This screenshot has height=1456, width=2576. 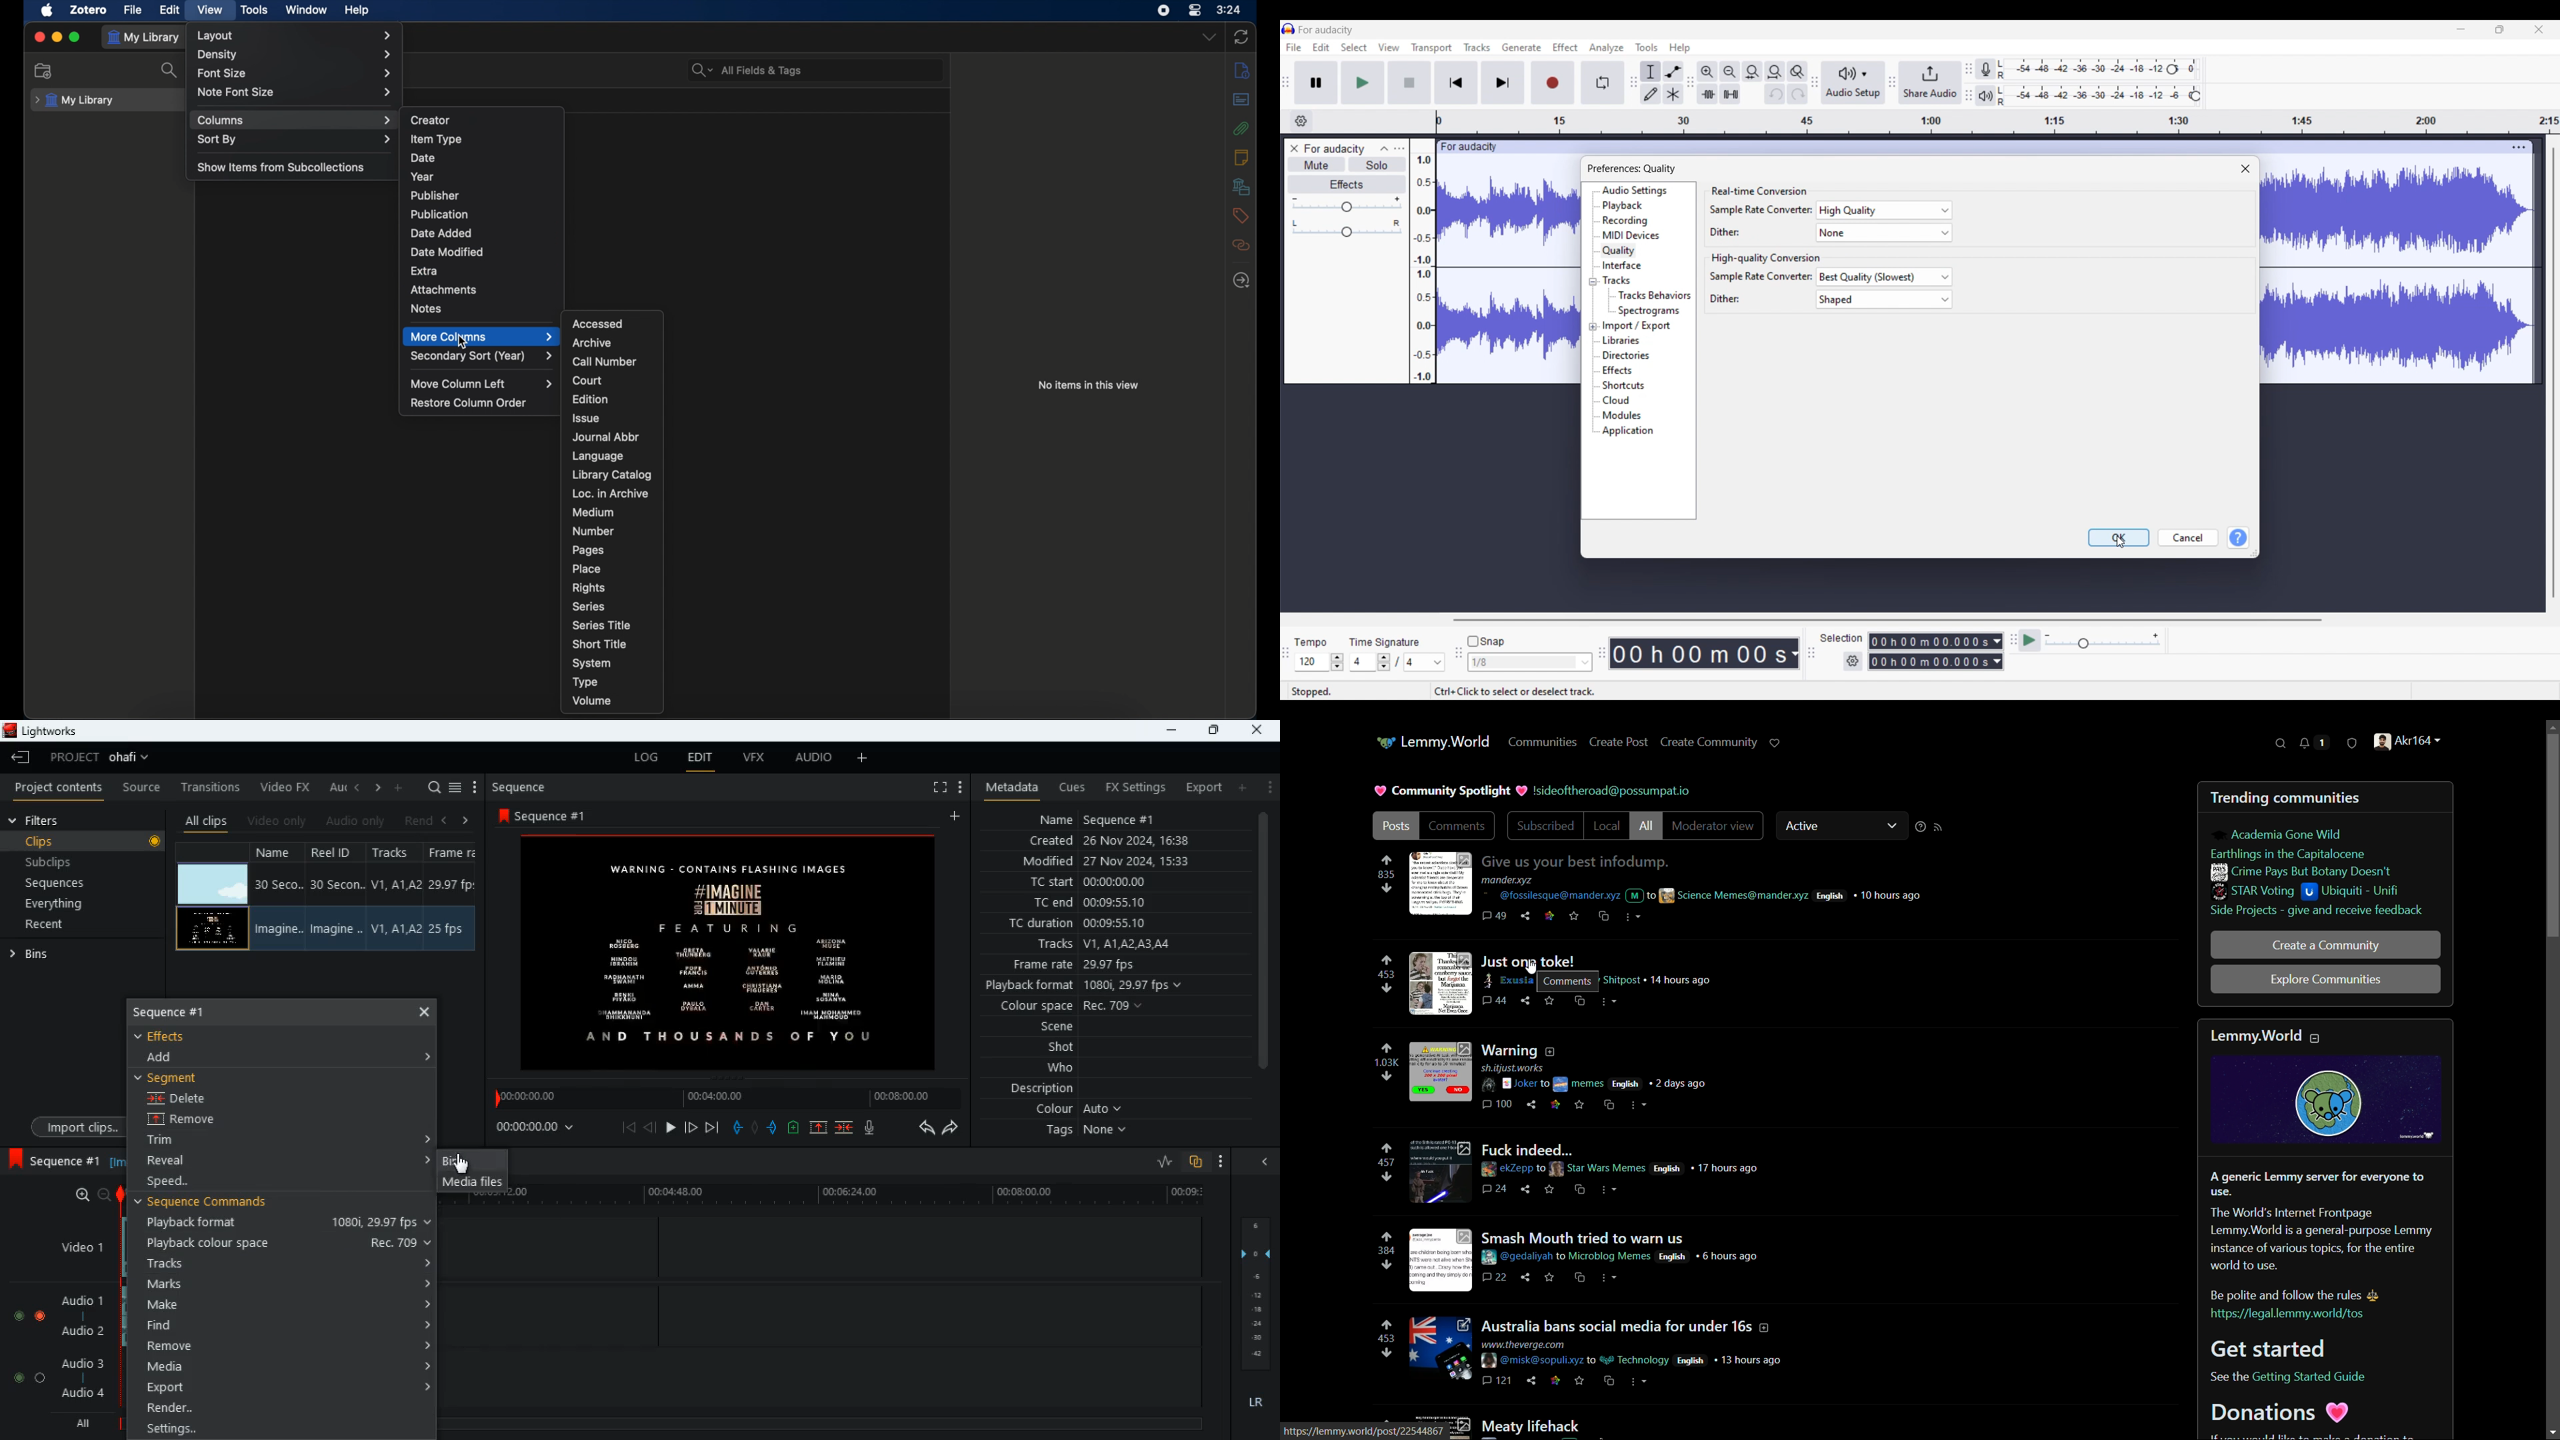 I want to click on who, so click(x=1065, y=1067).